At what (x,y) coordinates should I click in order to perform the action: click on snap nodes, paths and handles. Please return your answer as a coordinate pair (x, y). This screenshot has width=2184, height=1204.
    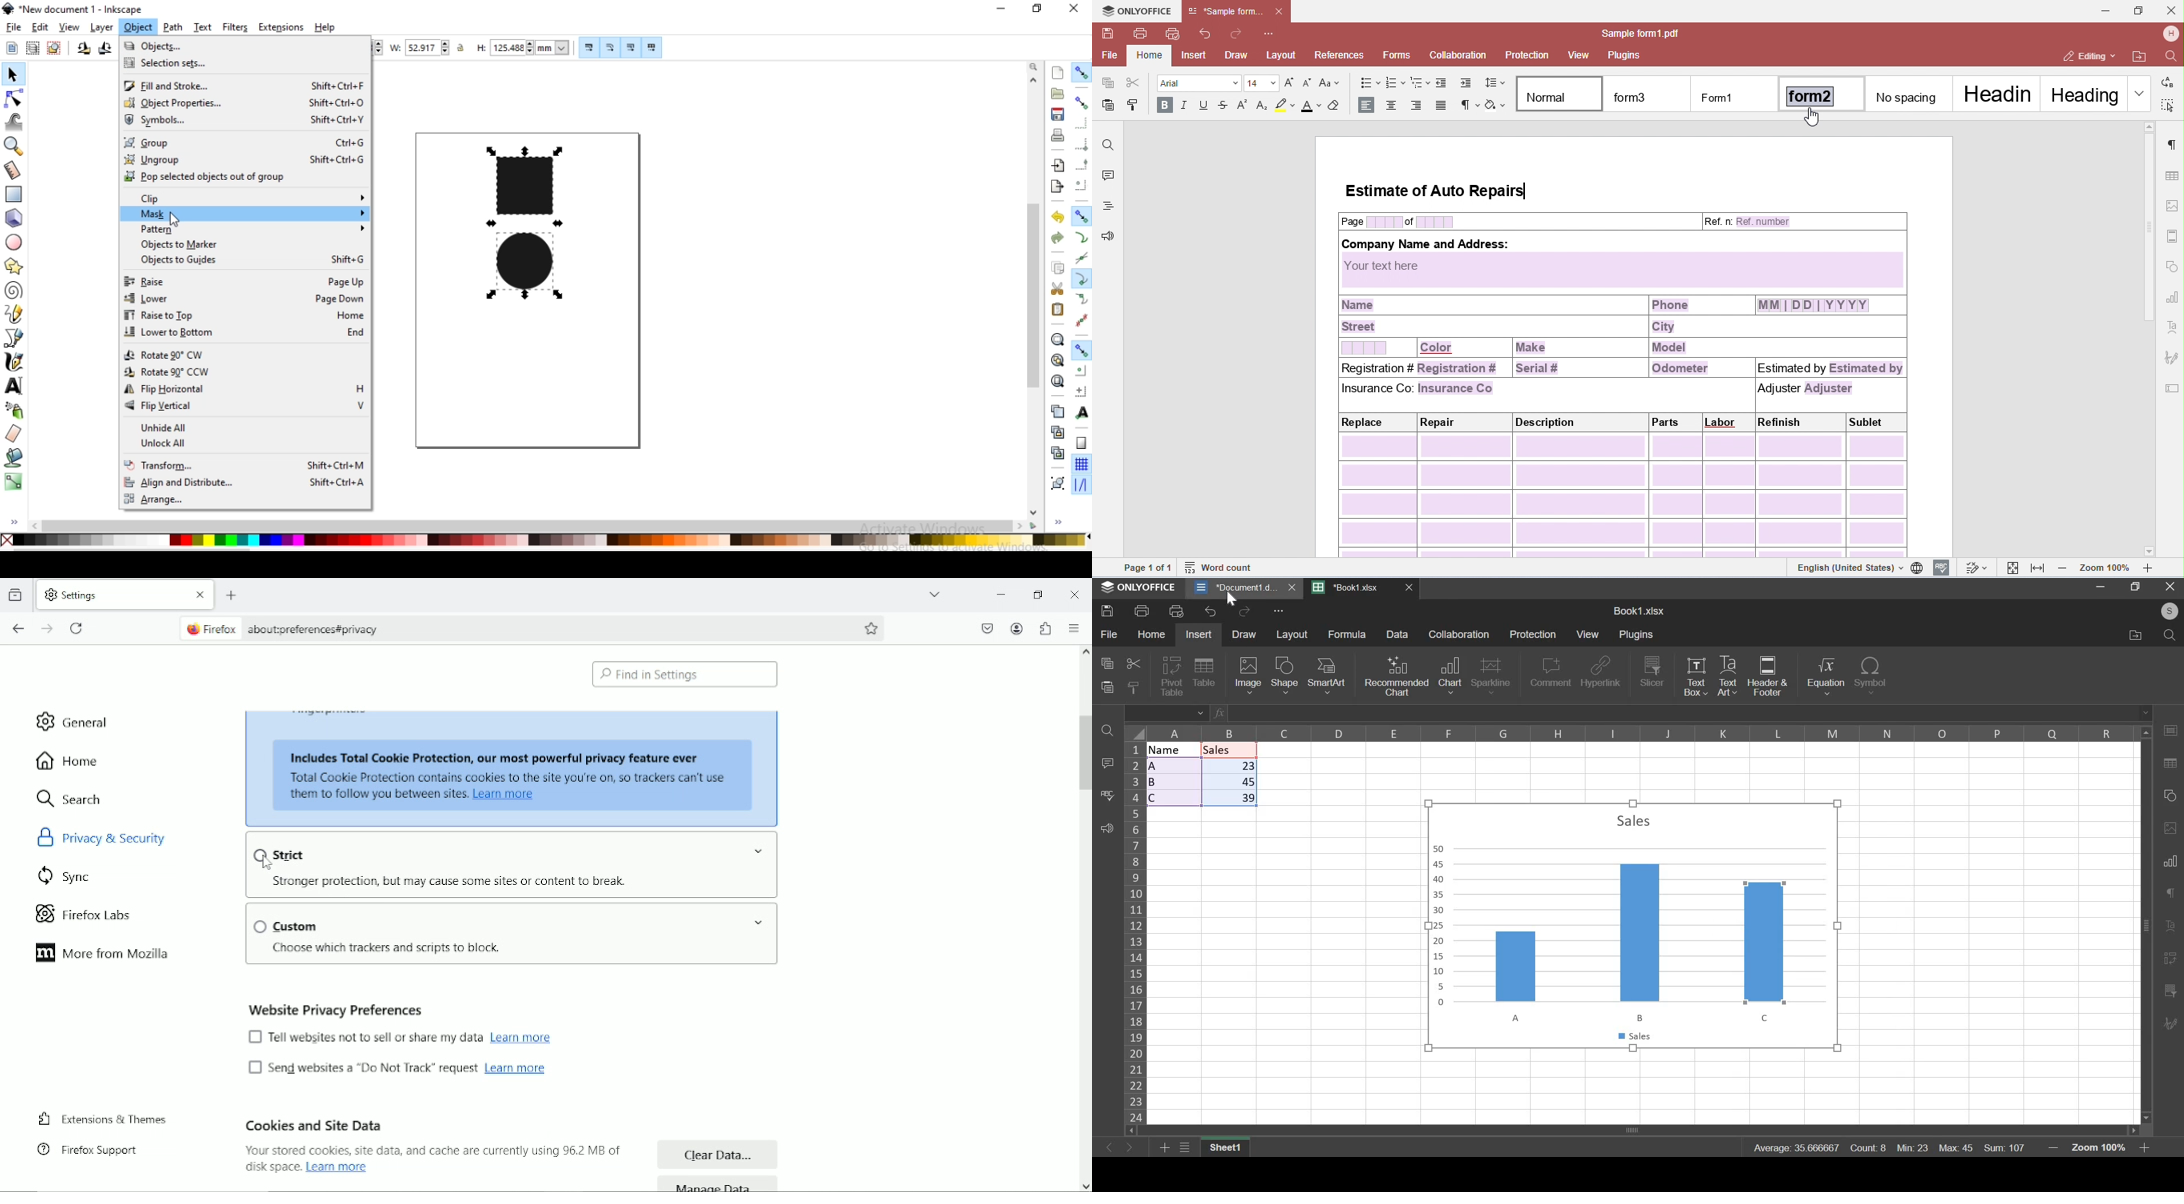
    Looking at the image, I should click on (1082, 216).